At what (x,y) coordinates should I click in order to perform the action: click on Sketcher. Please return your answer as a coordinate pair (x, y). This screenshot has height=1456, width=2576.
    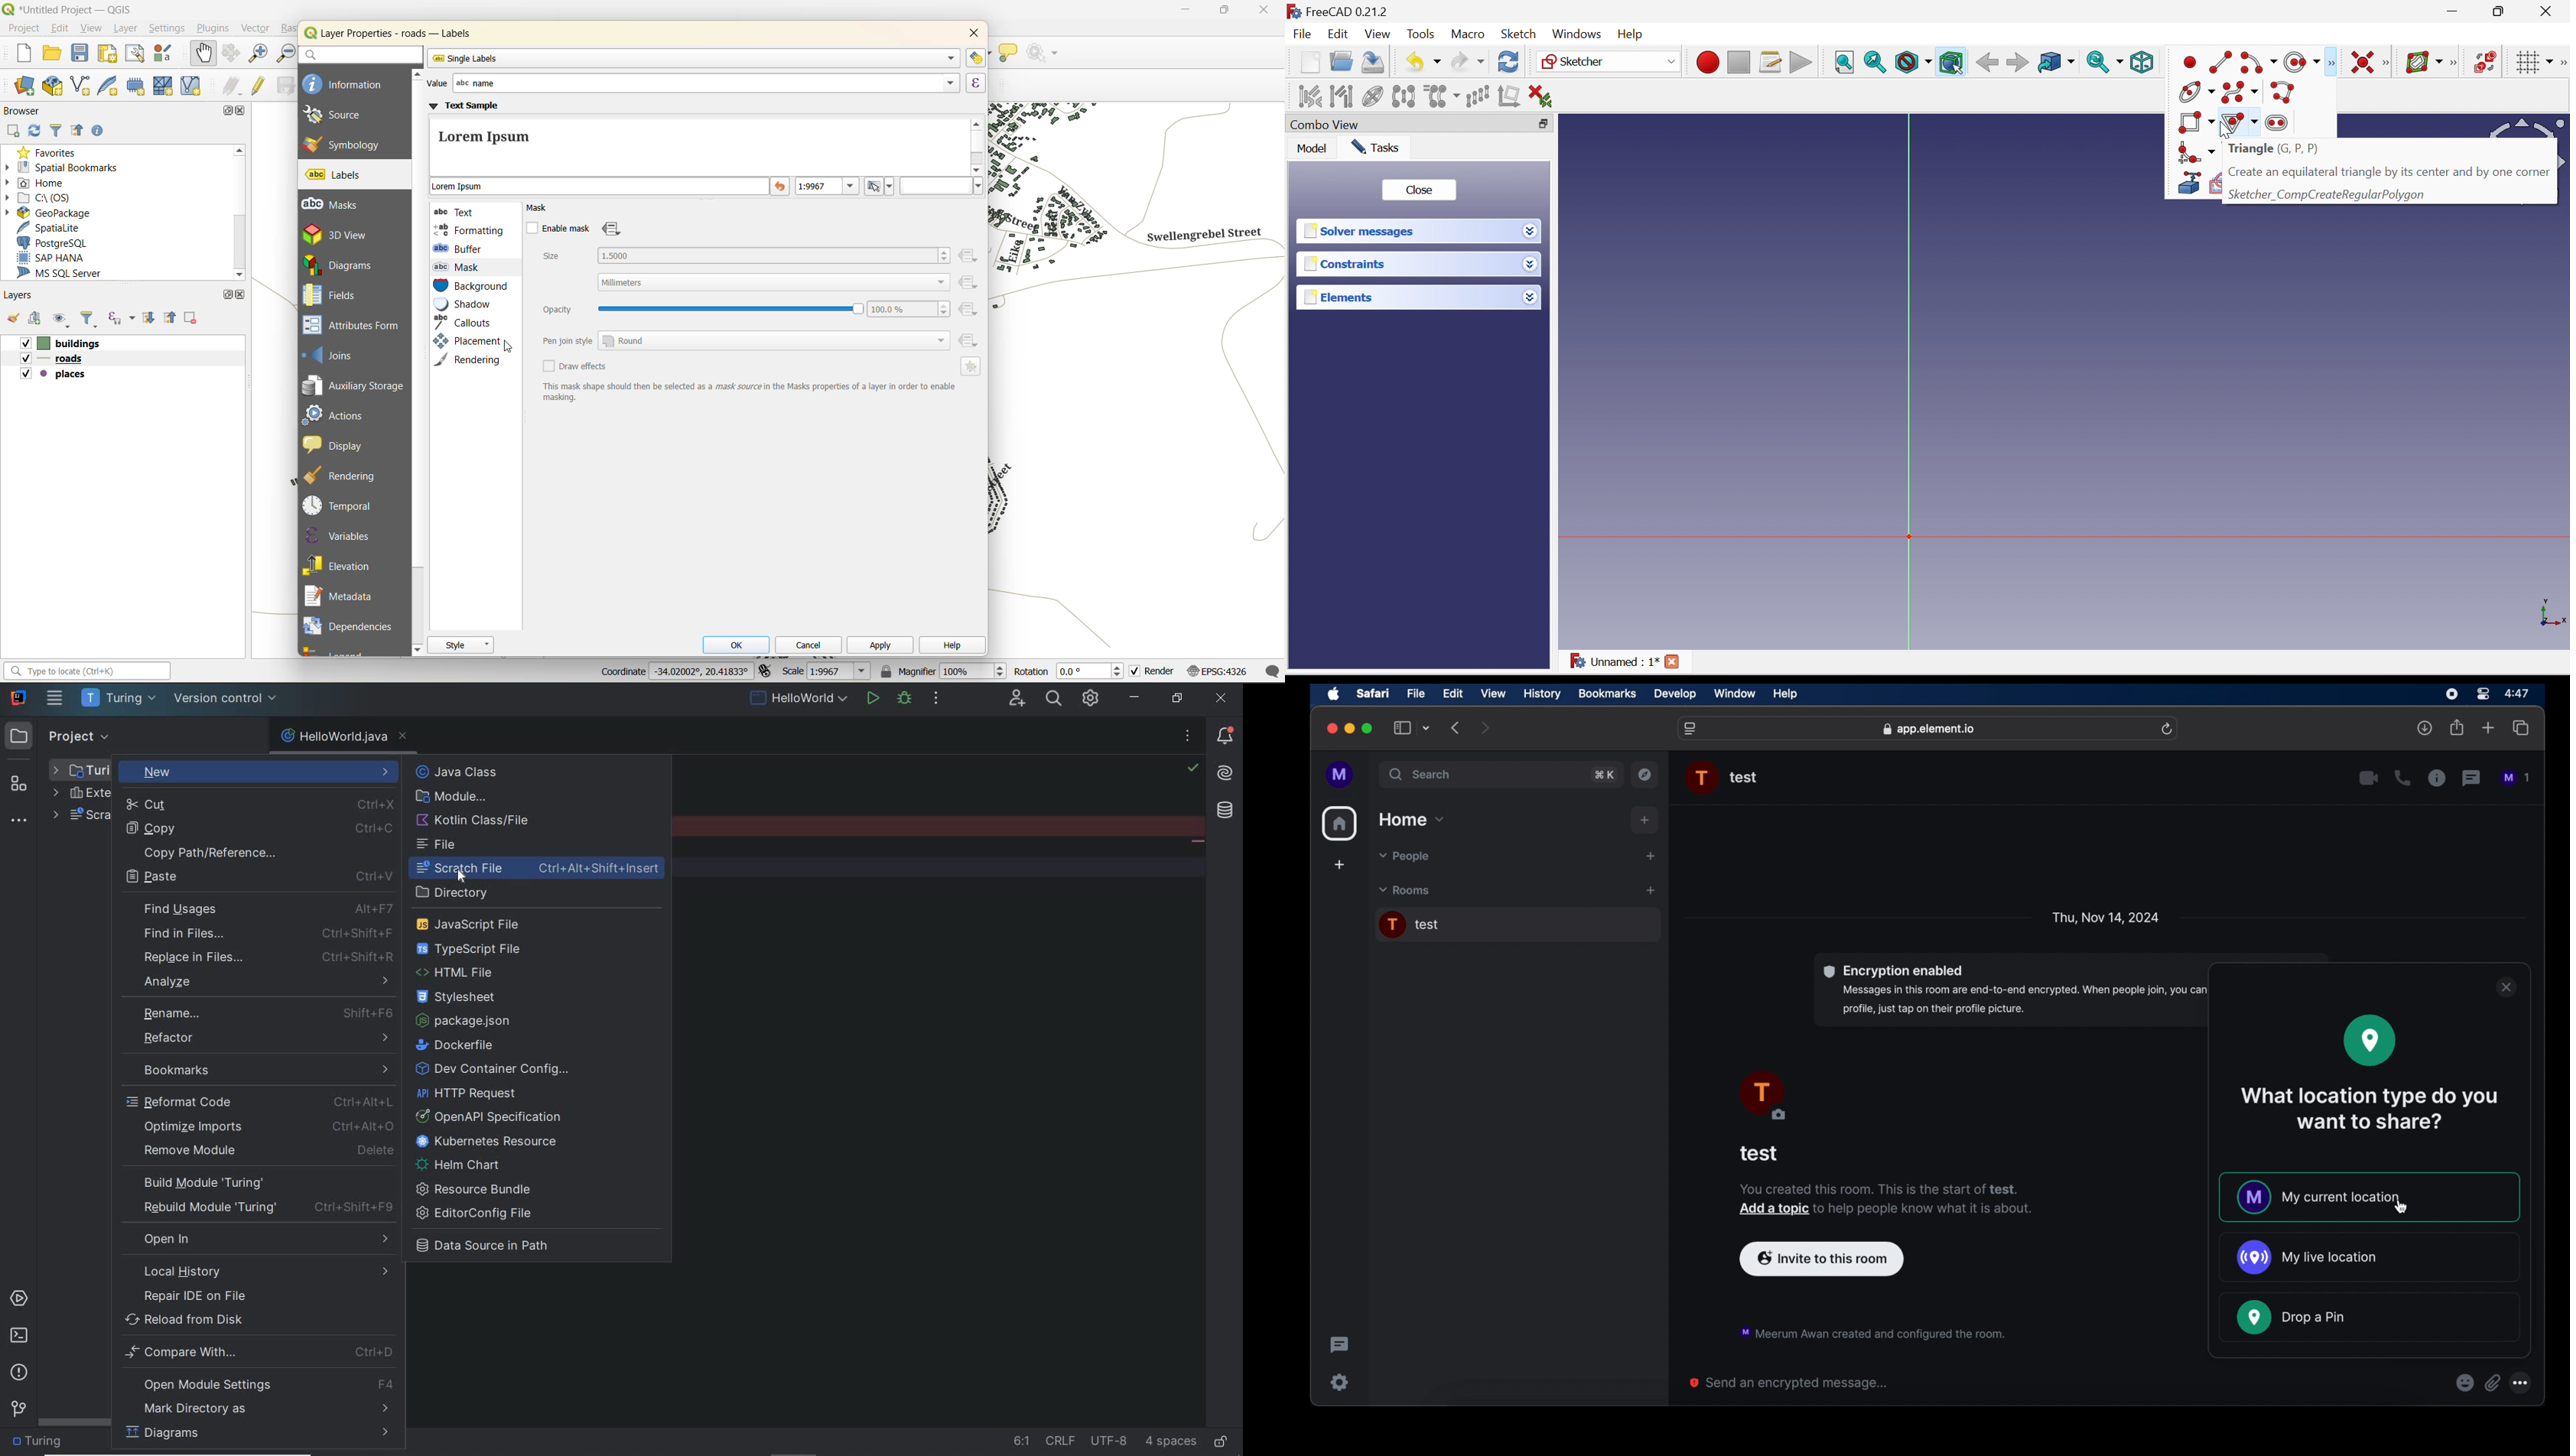
    Looking at the image, I should click on (1609, 62).